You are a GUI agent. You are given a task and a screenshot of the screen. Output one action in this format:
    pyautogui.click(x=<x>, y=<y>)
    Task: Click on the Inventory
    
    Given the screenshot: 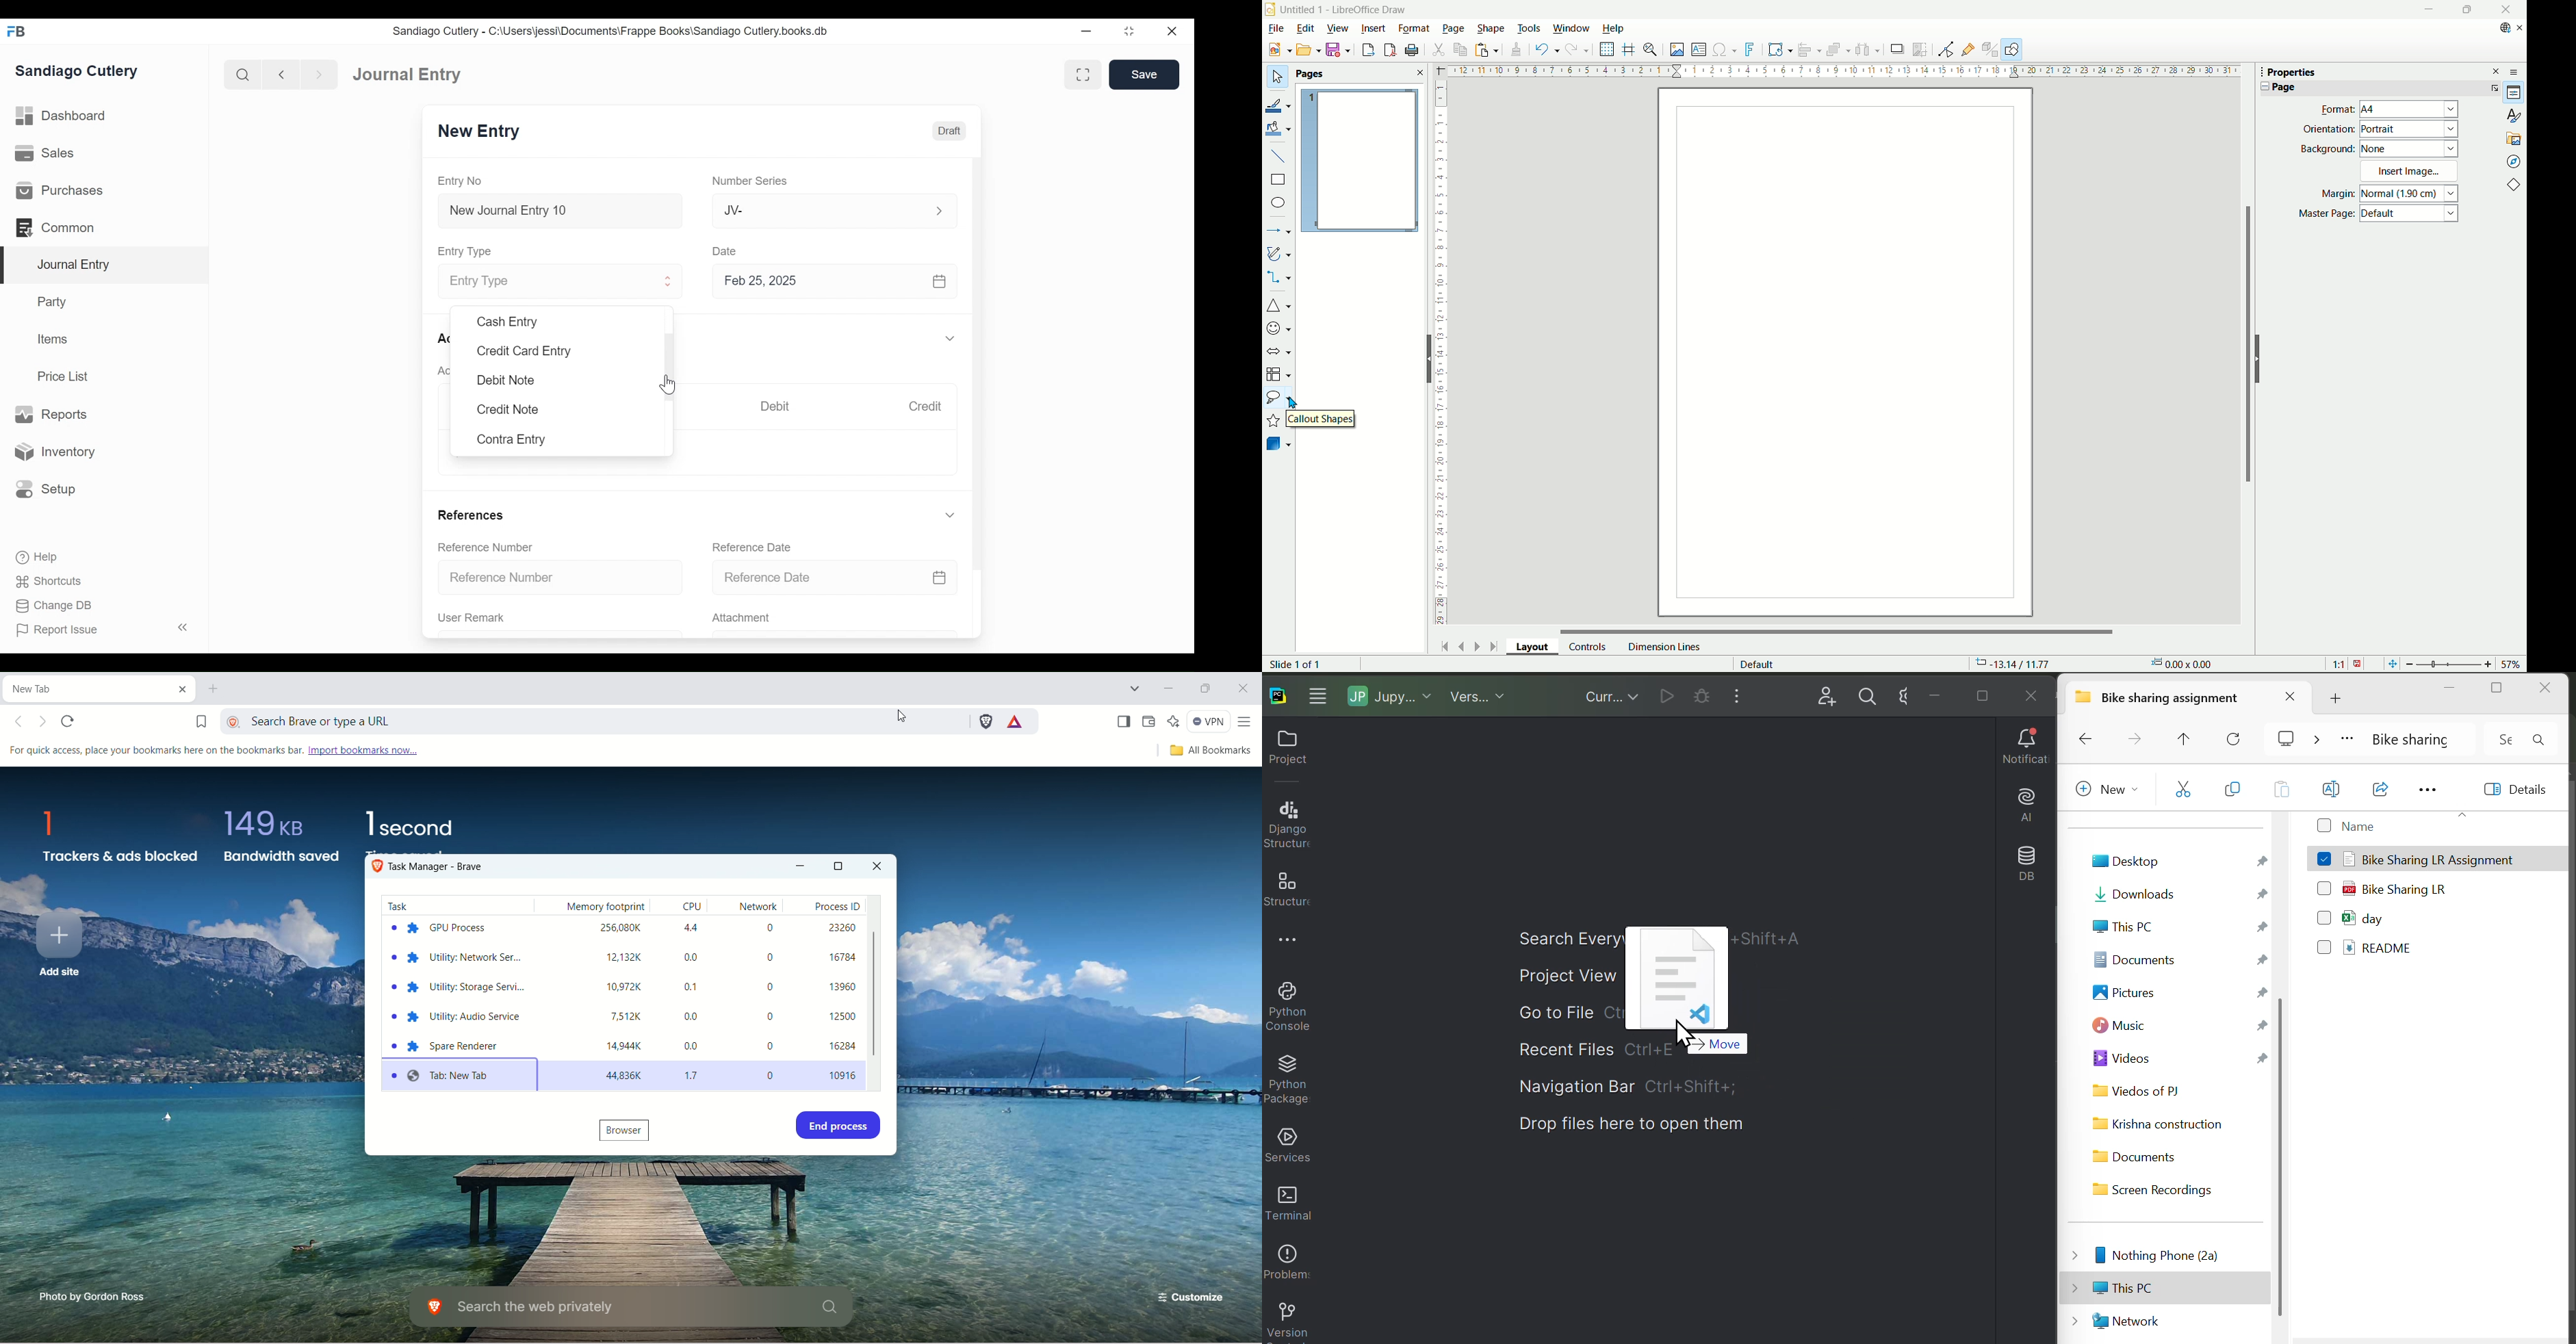 What is the action you would take?
    pyautogui.click(x=58, y=451)
    